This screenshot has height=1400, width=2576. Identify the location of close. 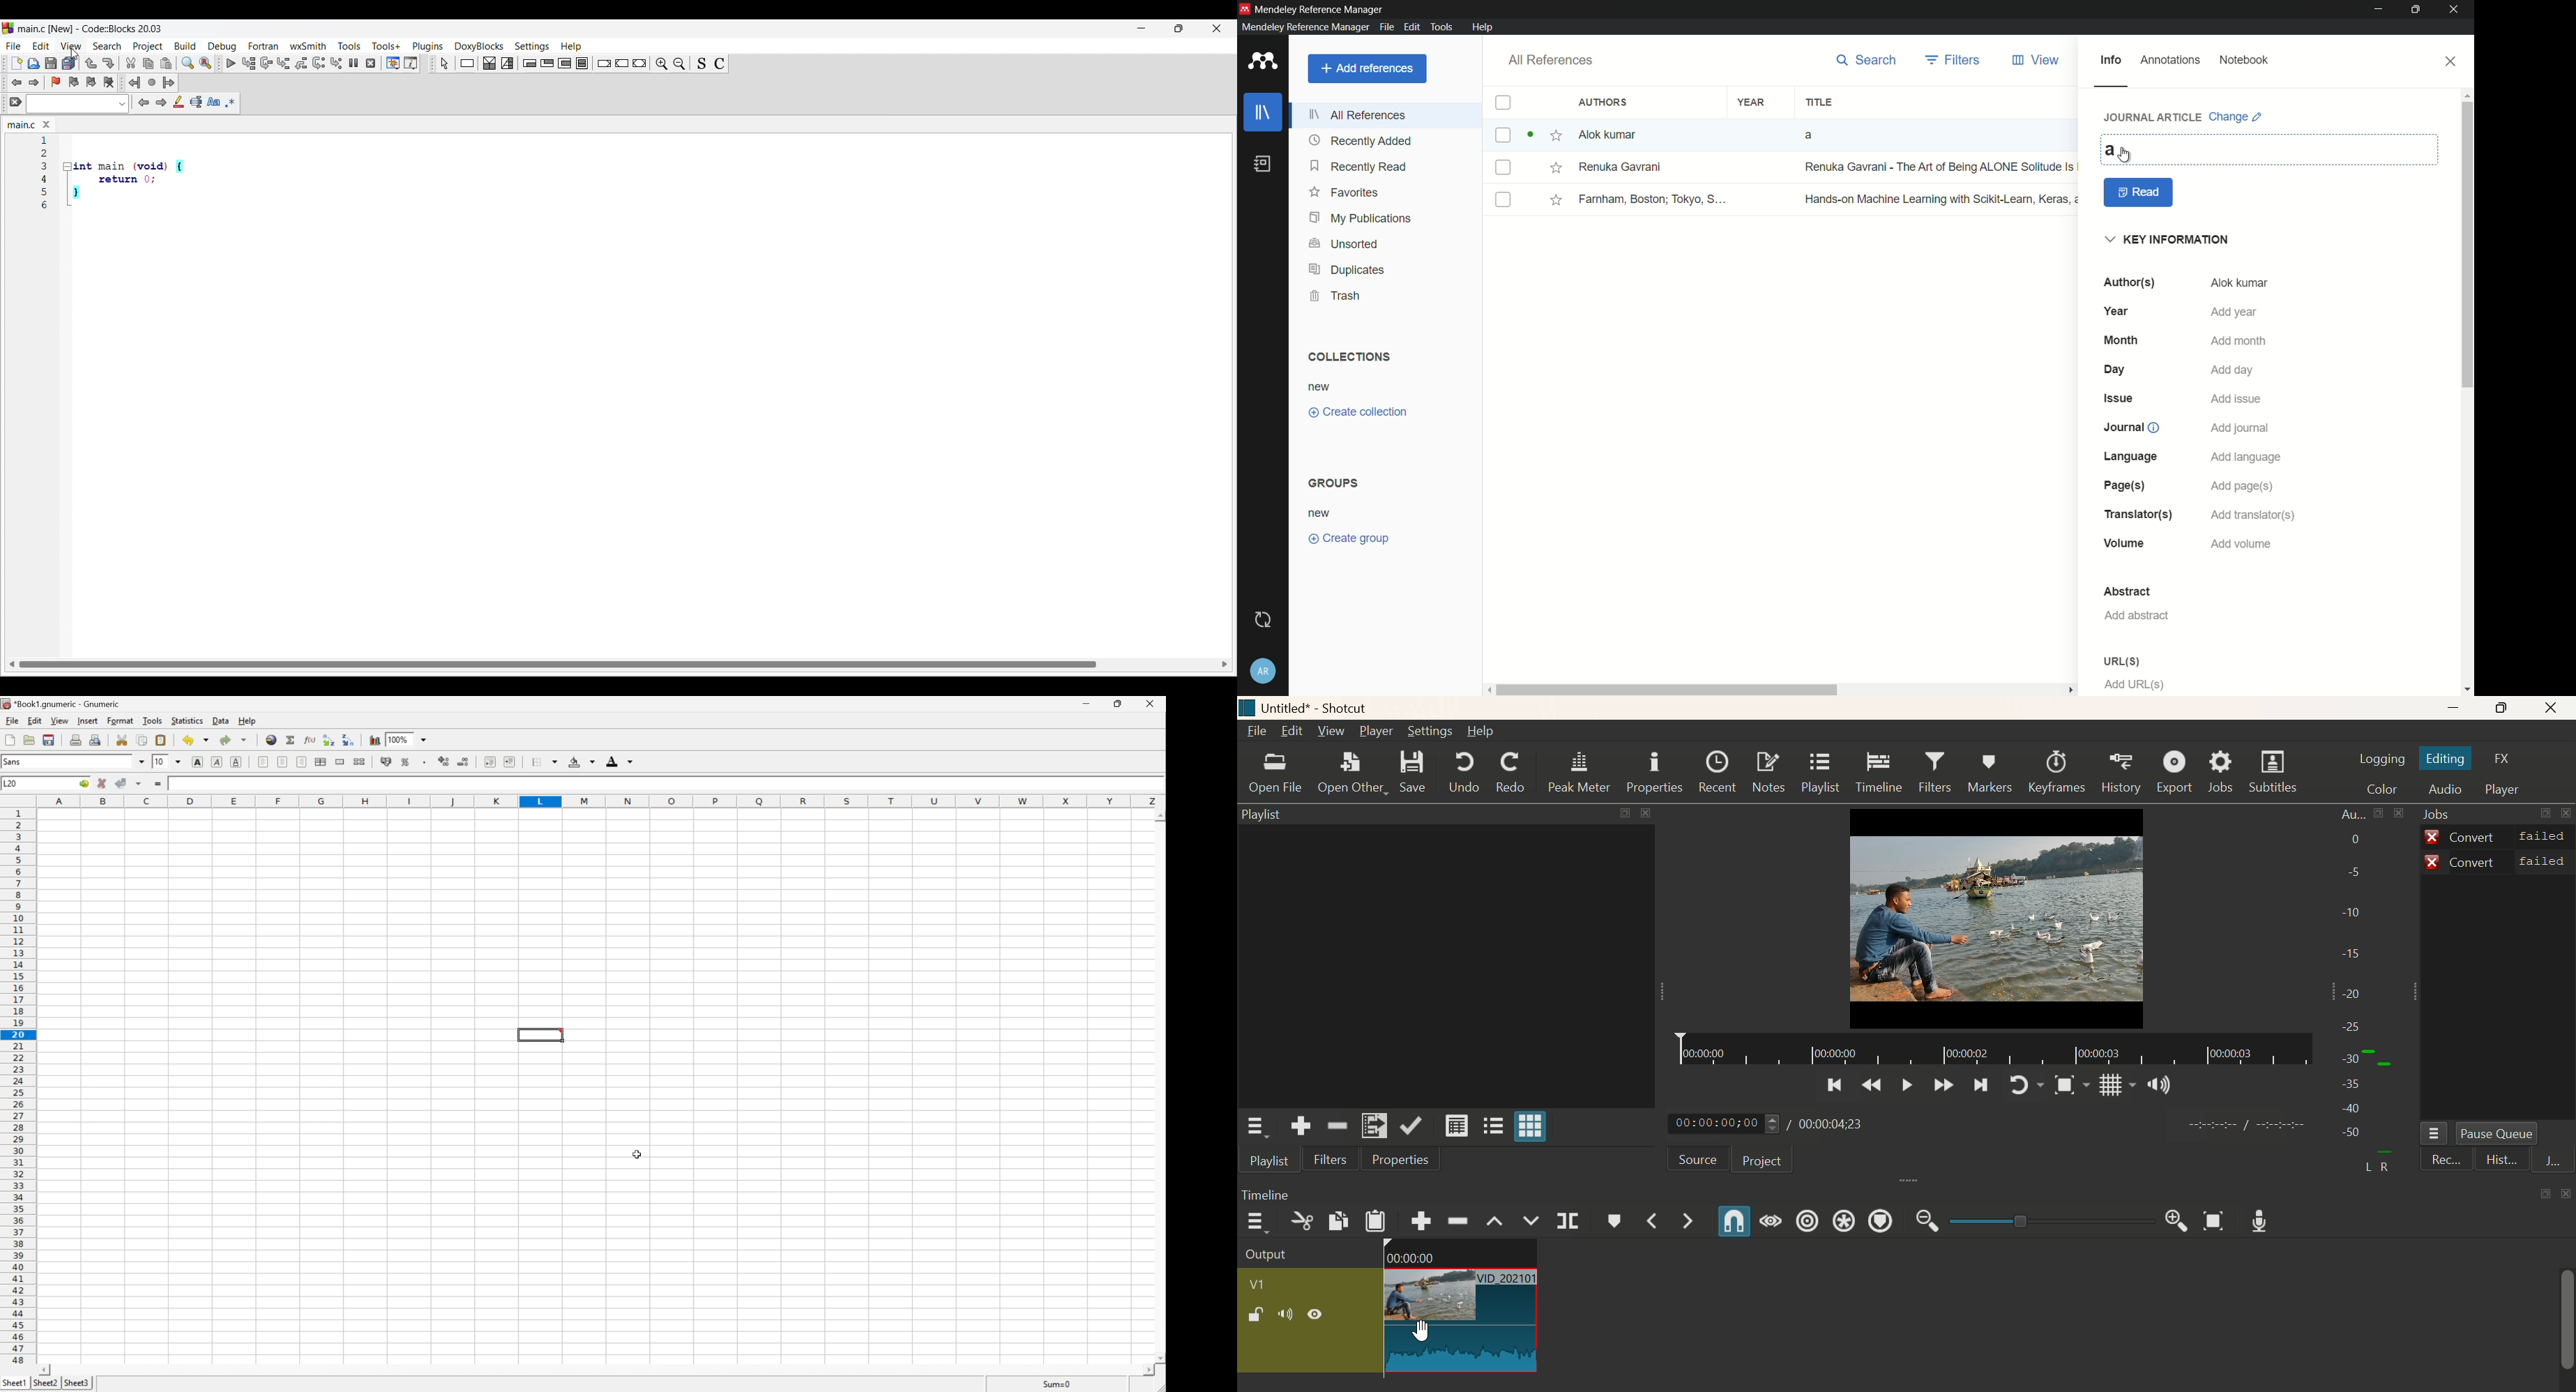
(1646, 814).